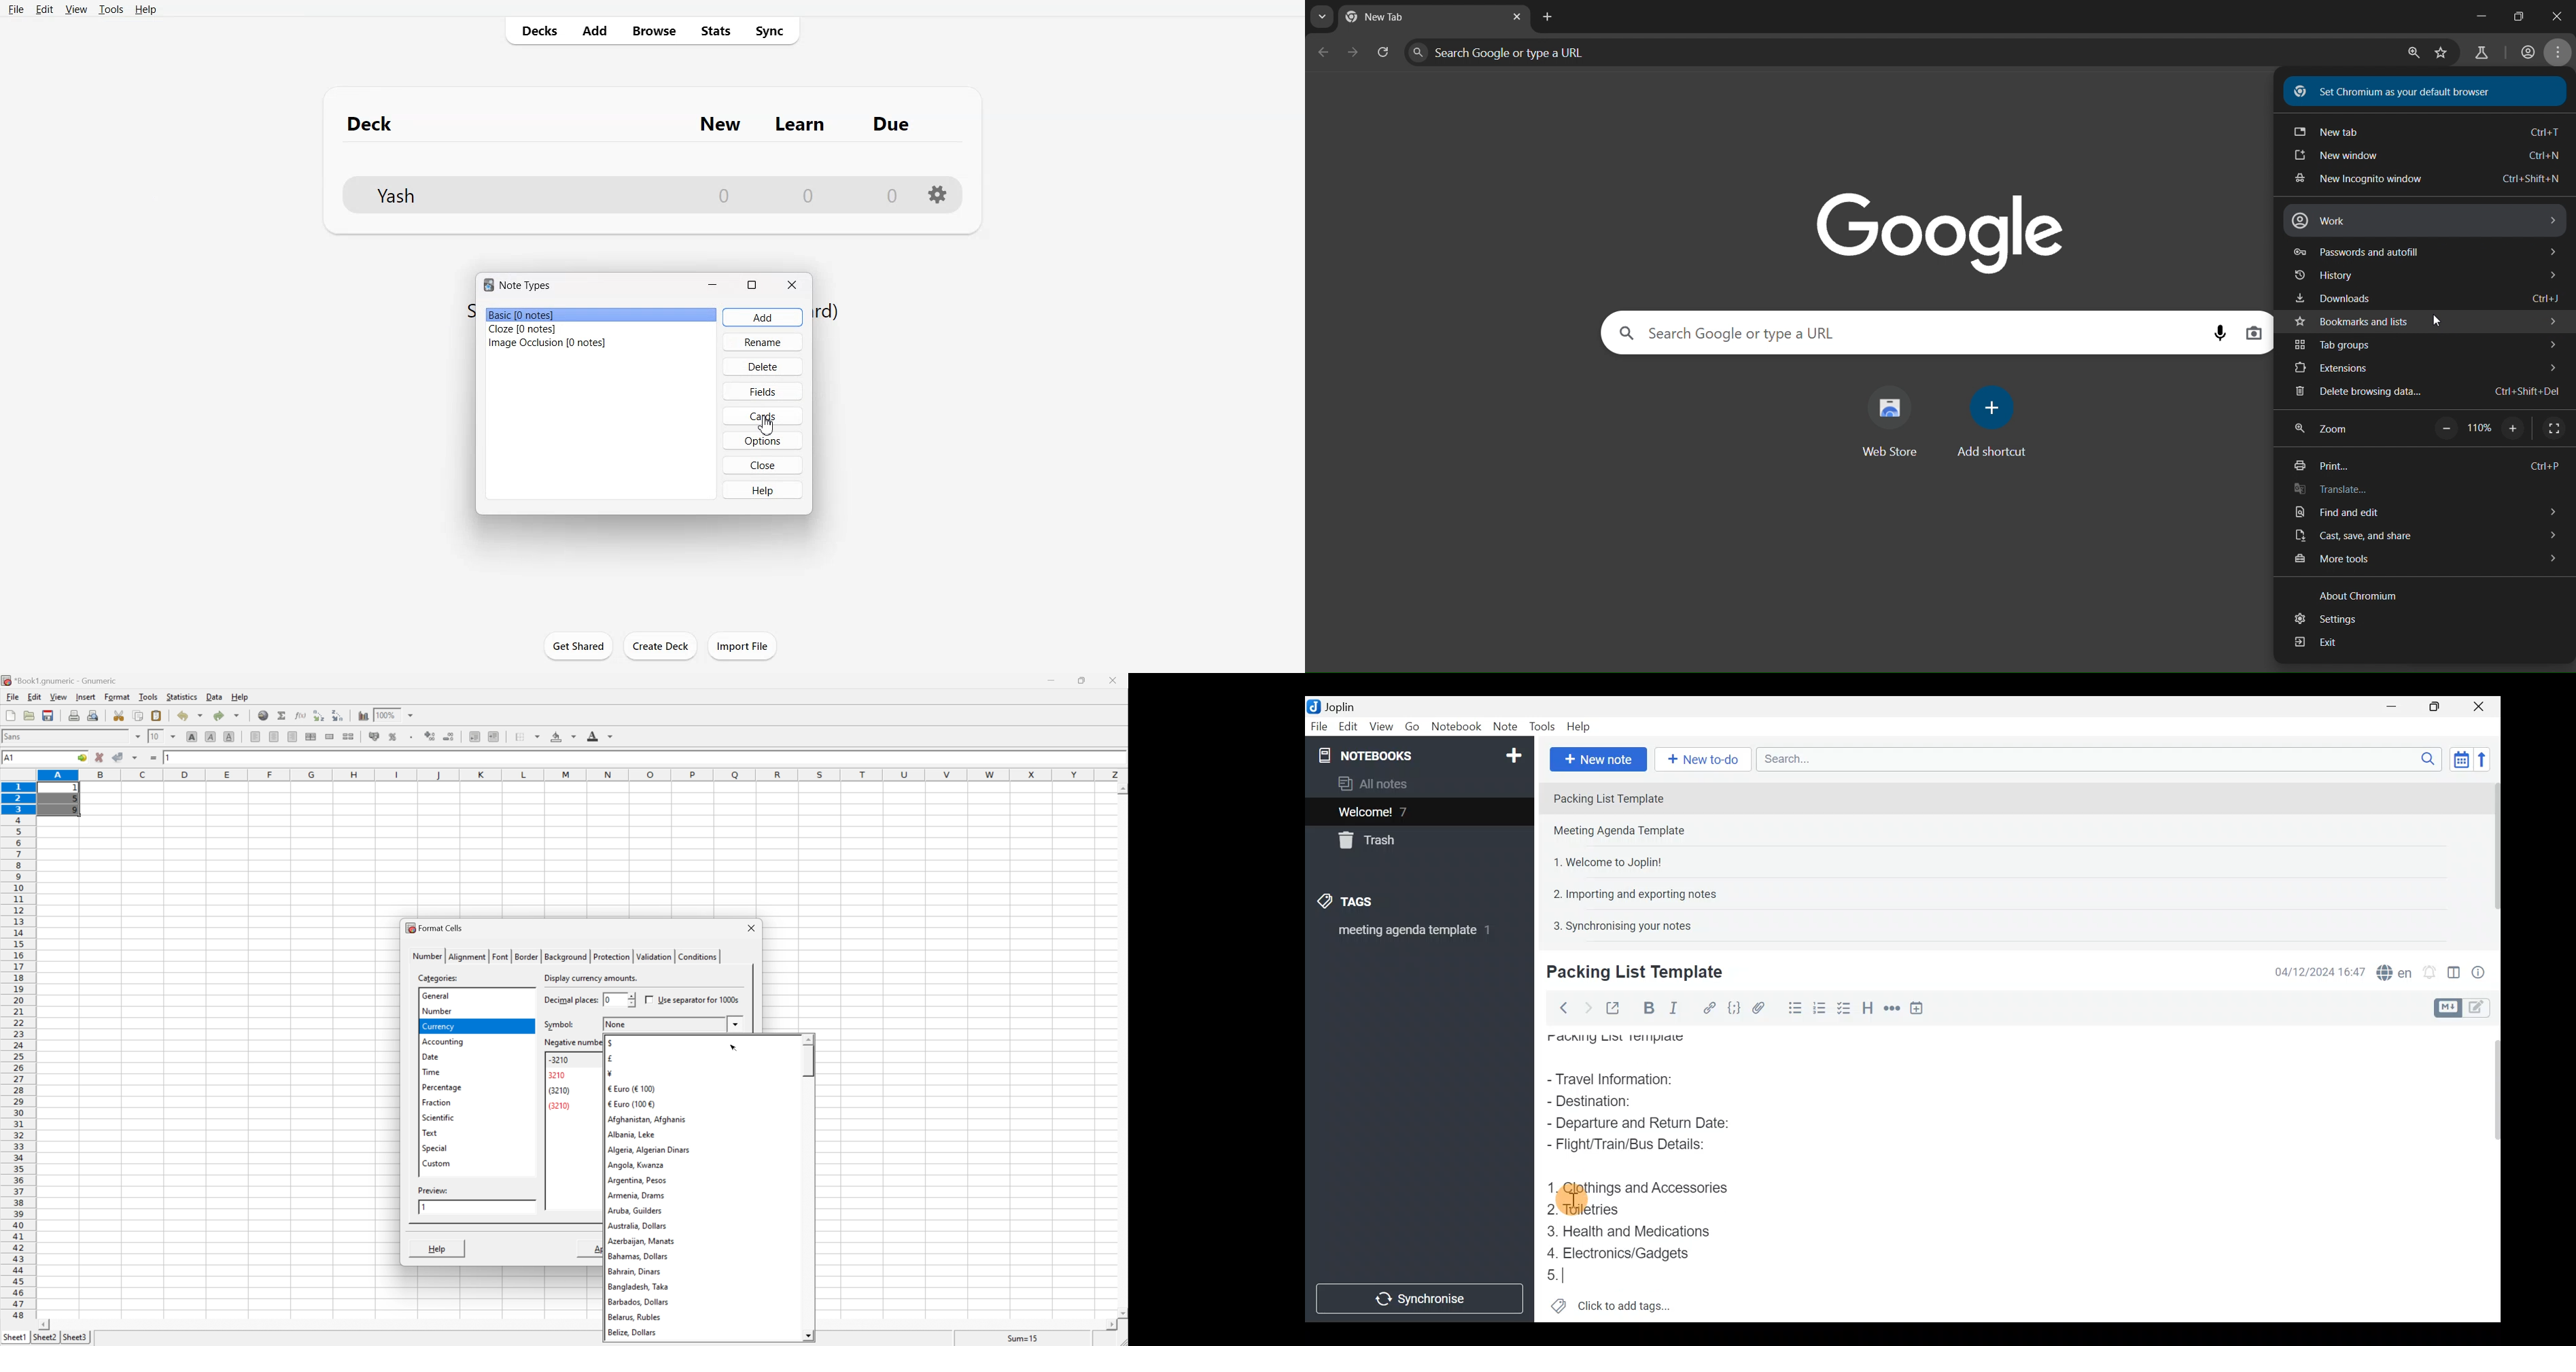 The image size is (2576, 1372). I want to click on Creating new note, so click(1627, 973).